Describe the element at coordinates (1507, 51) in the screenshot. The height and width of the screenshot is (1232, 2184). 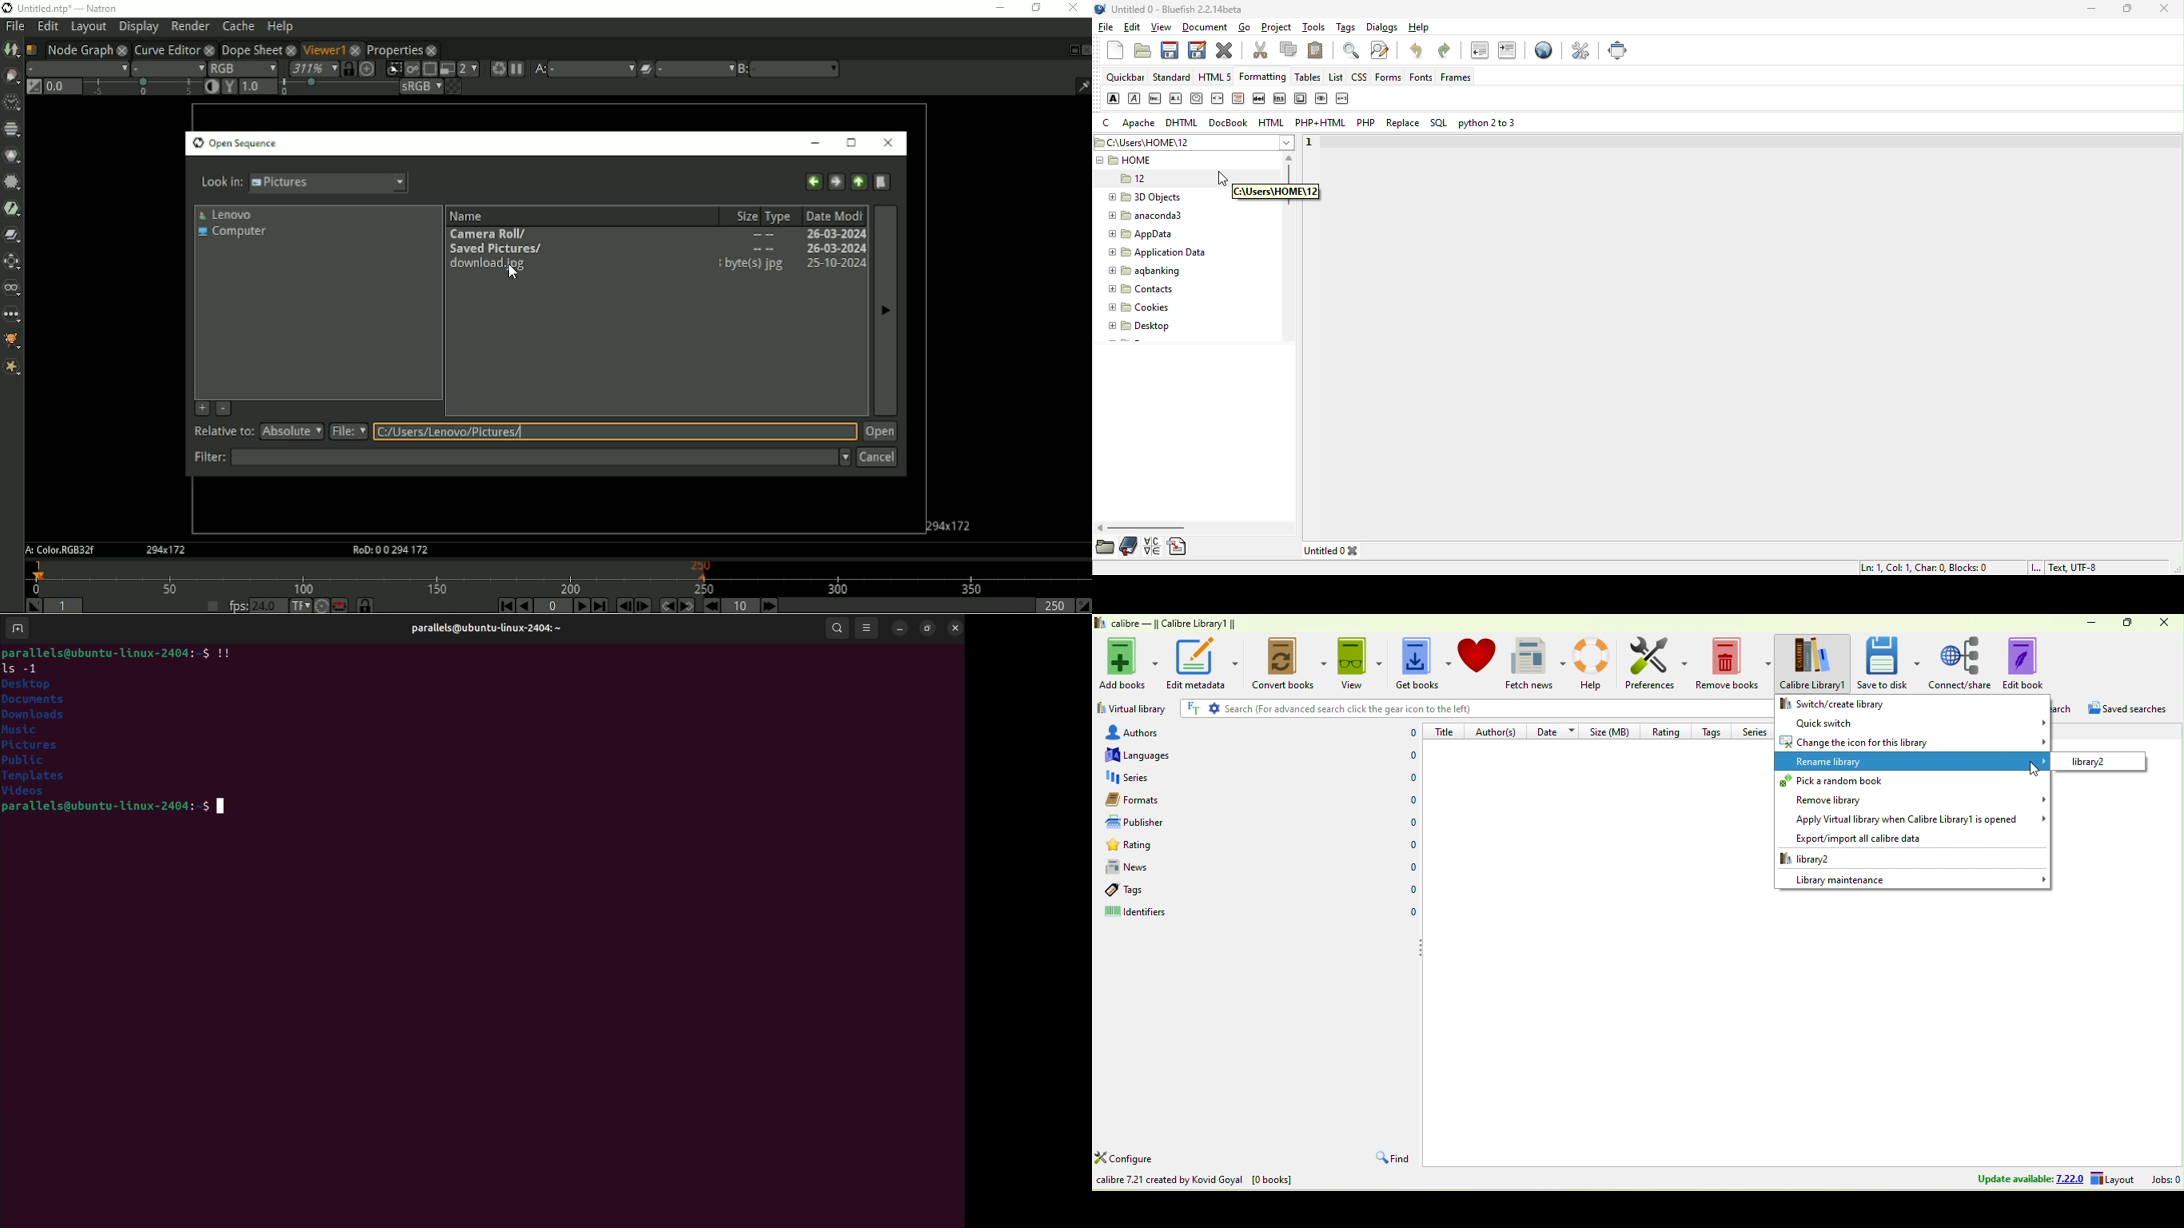
I see `indent` at that location.